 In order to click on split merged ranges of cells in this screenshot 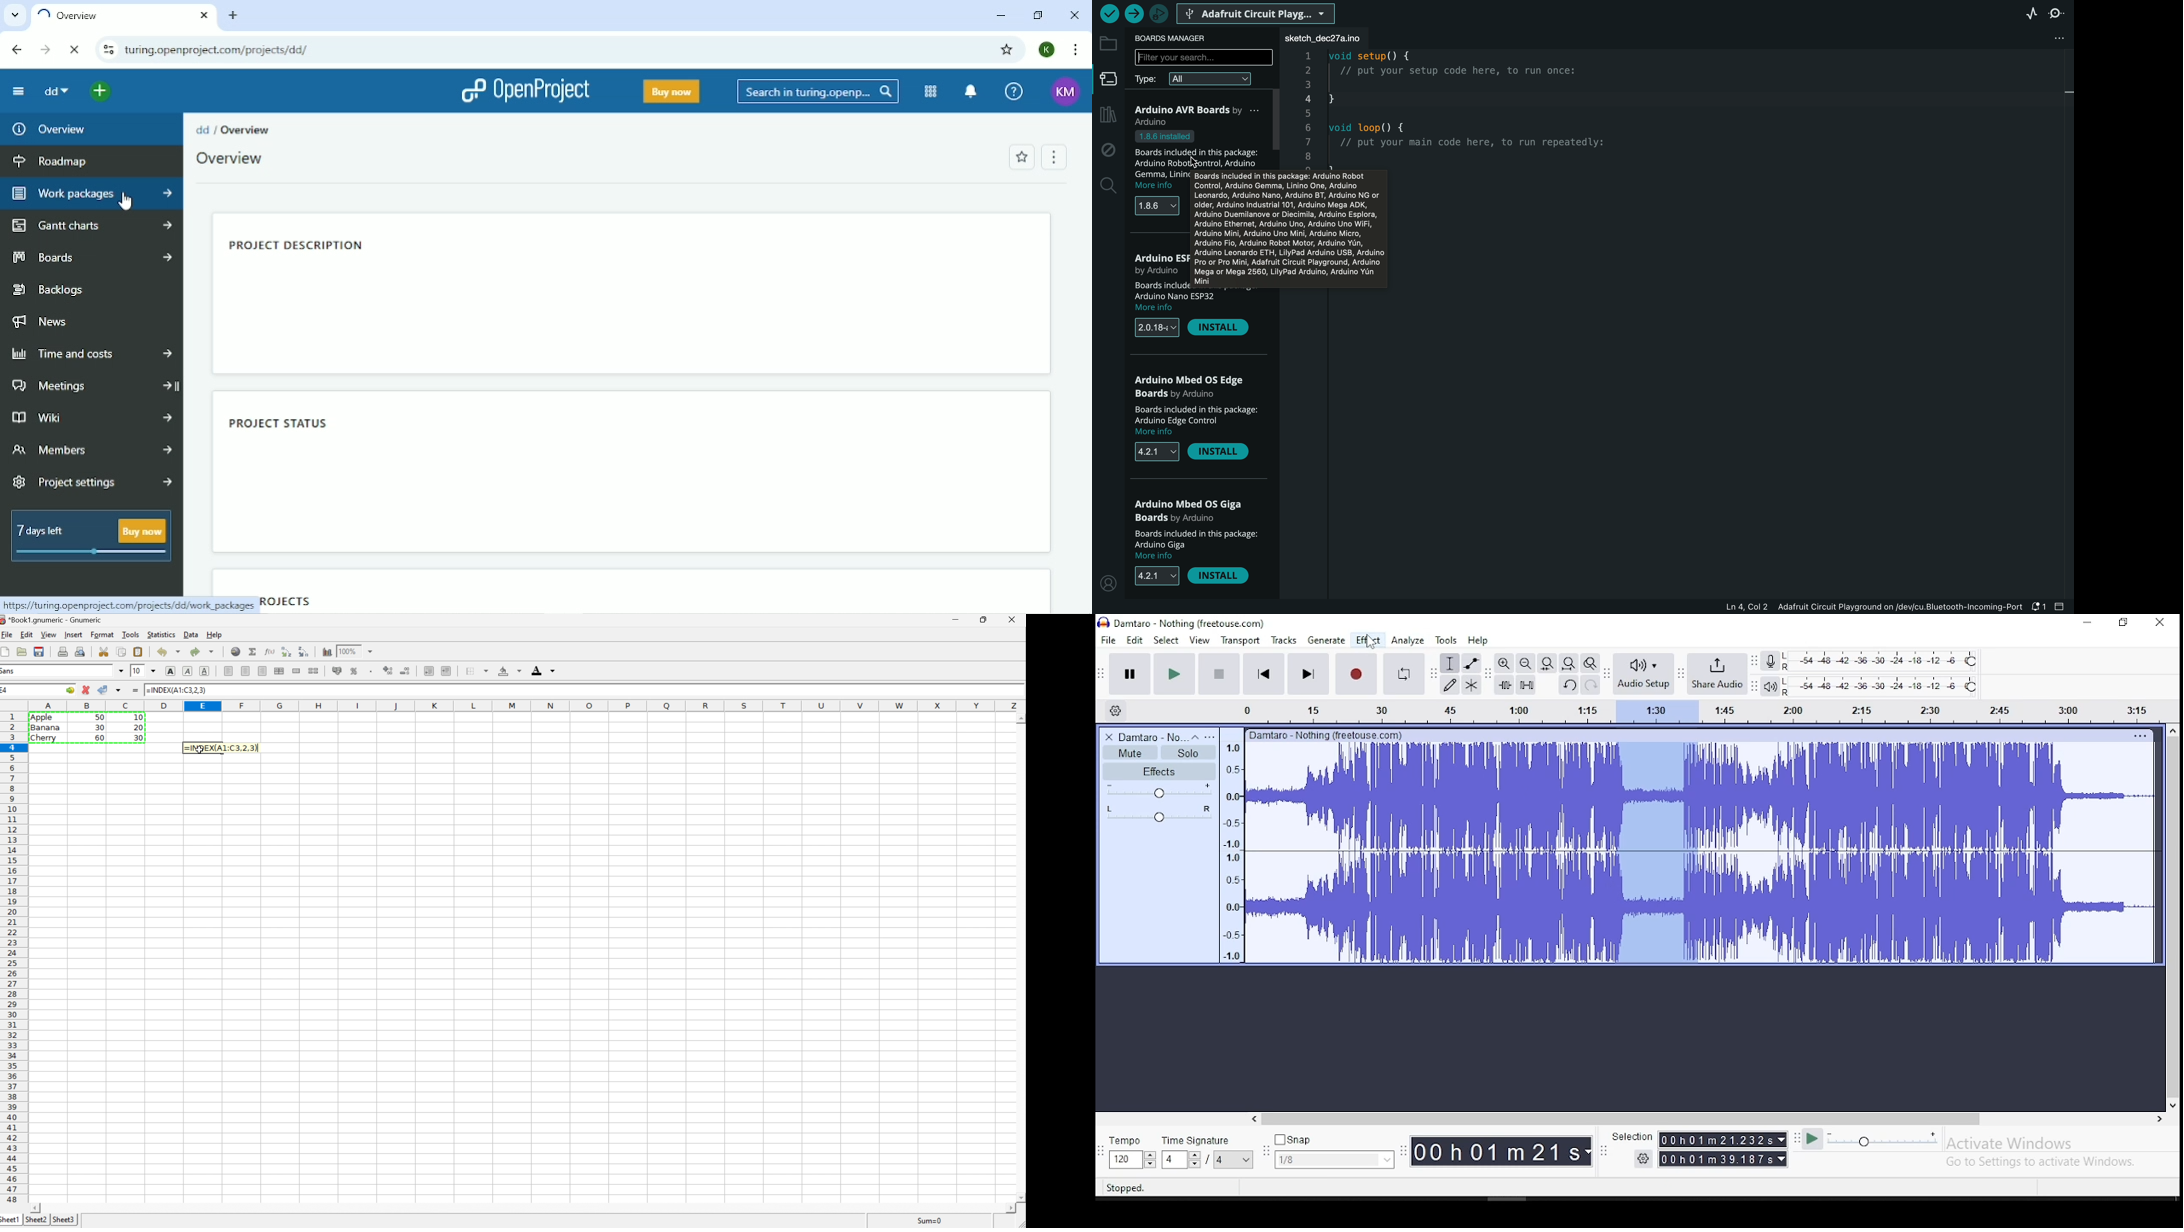, I will do `click(315, 670)`.